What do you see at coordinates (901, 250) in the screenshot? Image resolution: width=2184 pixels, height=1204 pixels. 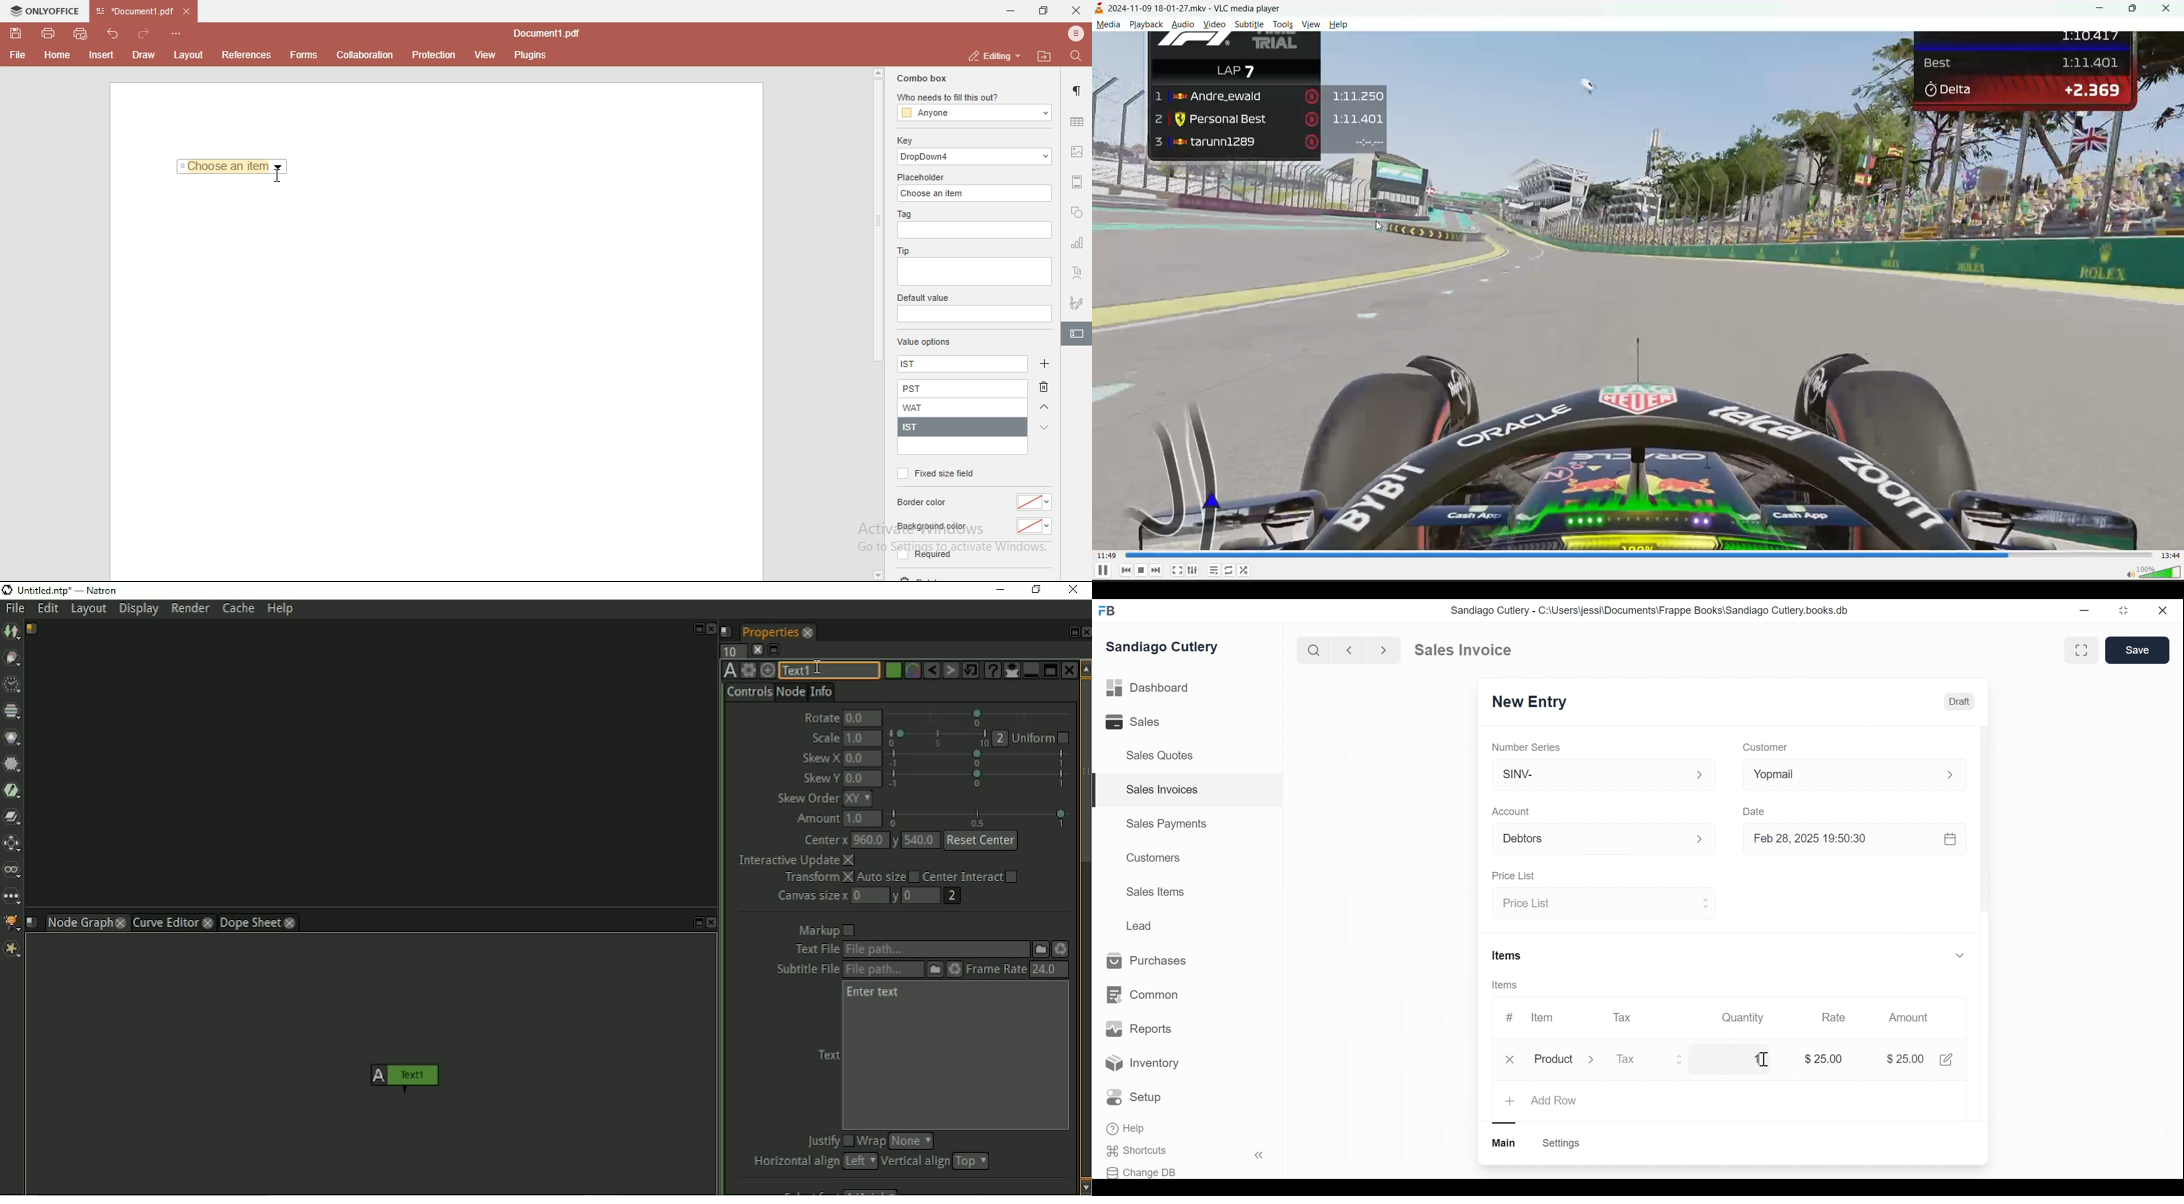 I see `tip` at bounding box center [901, 250].